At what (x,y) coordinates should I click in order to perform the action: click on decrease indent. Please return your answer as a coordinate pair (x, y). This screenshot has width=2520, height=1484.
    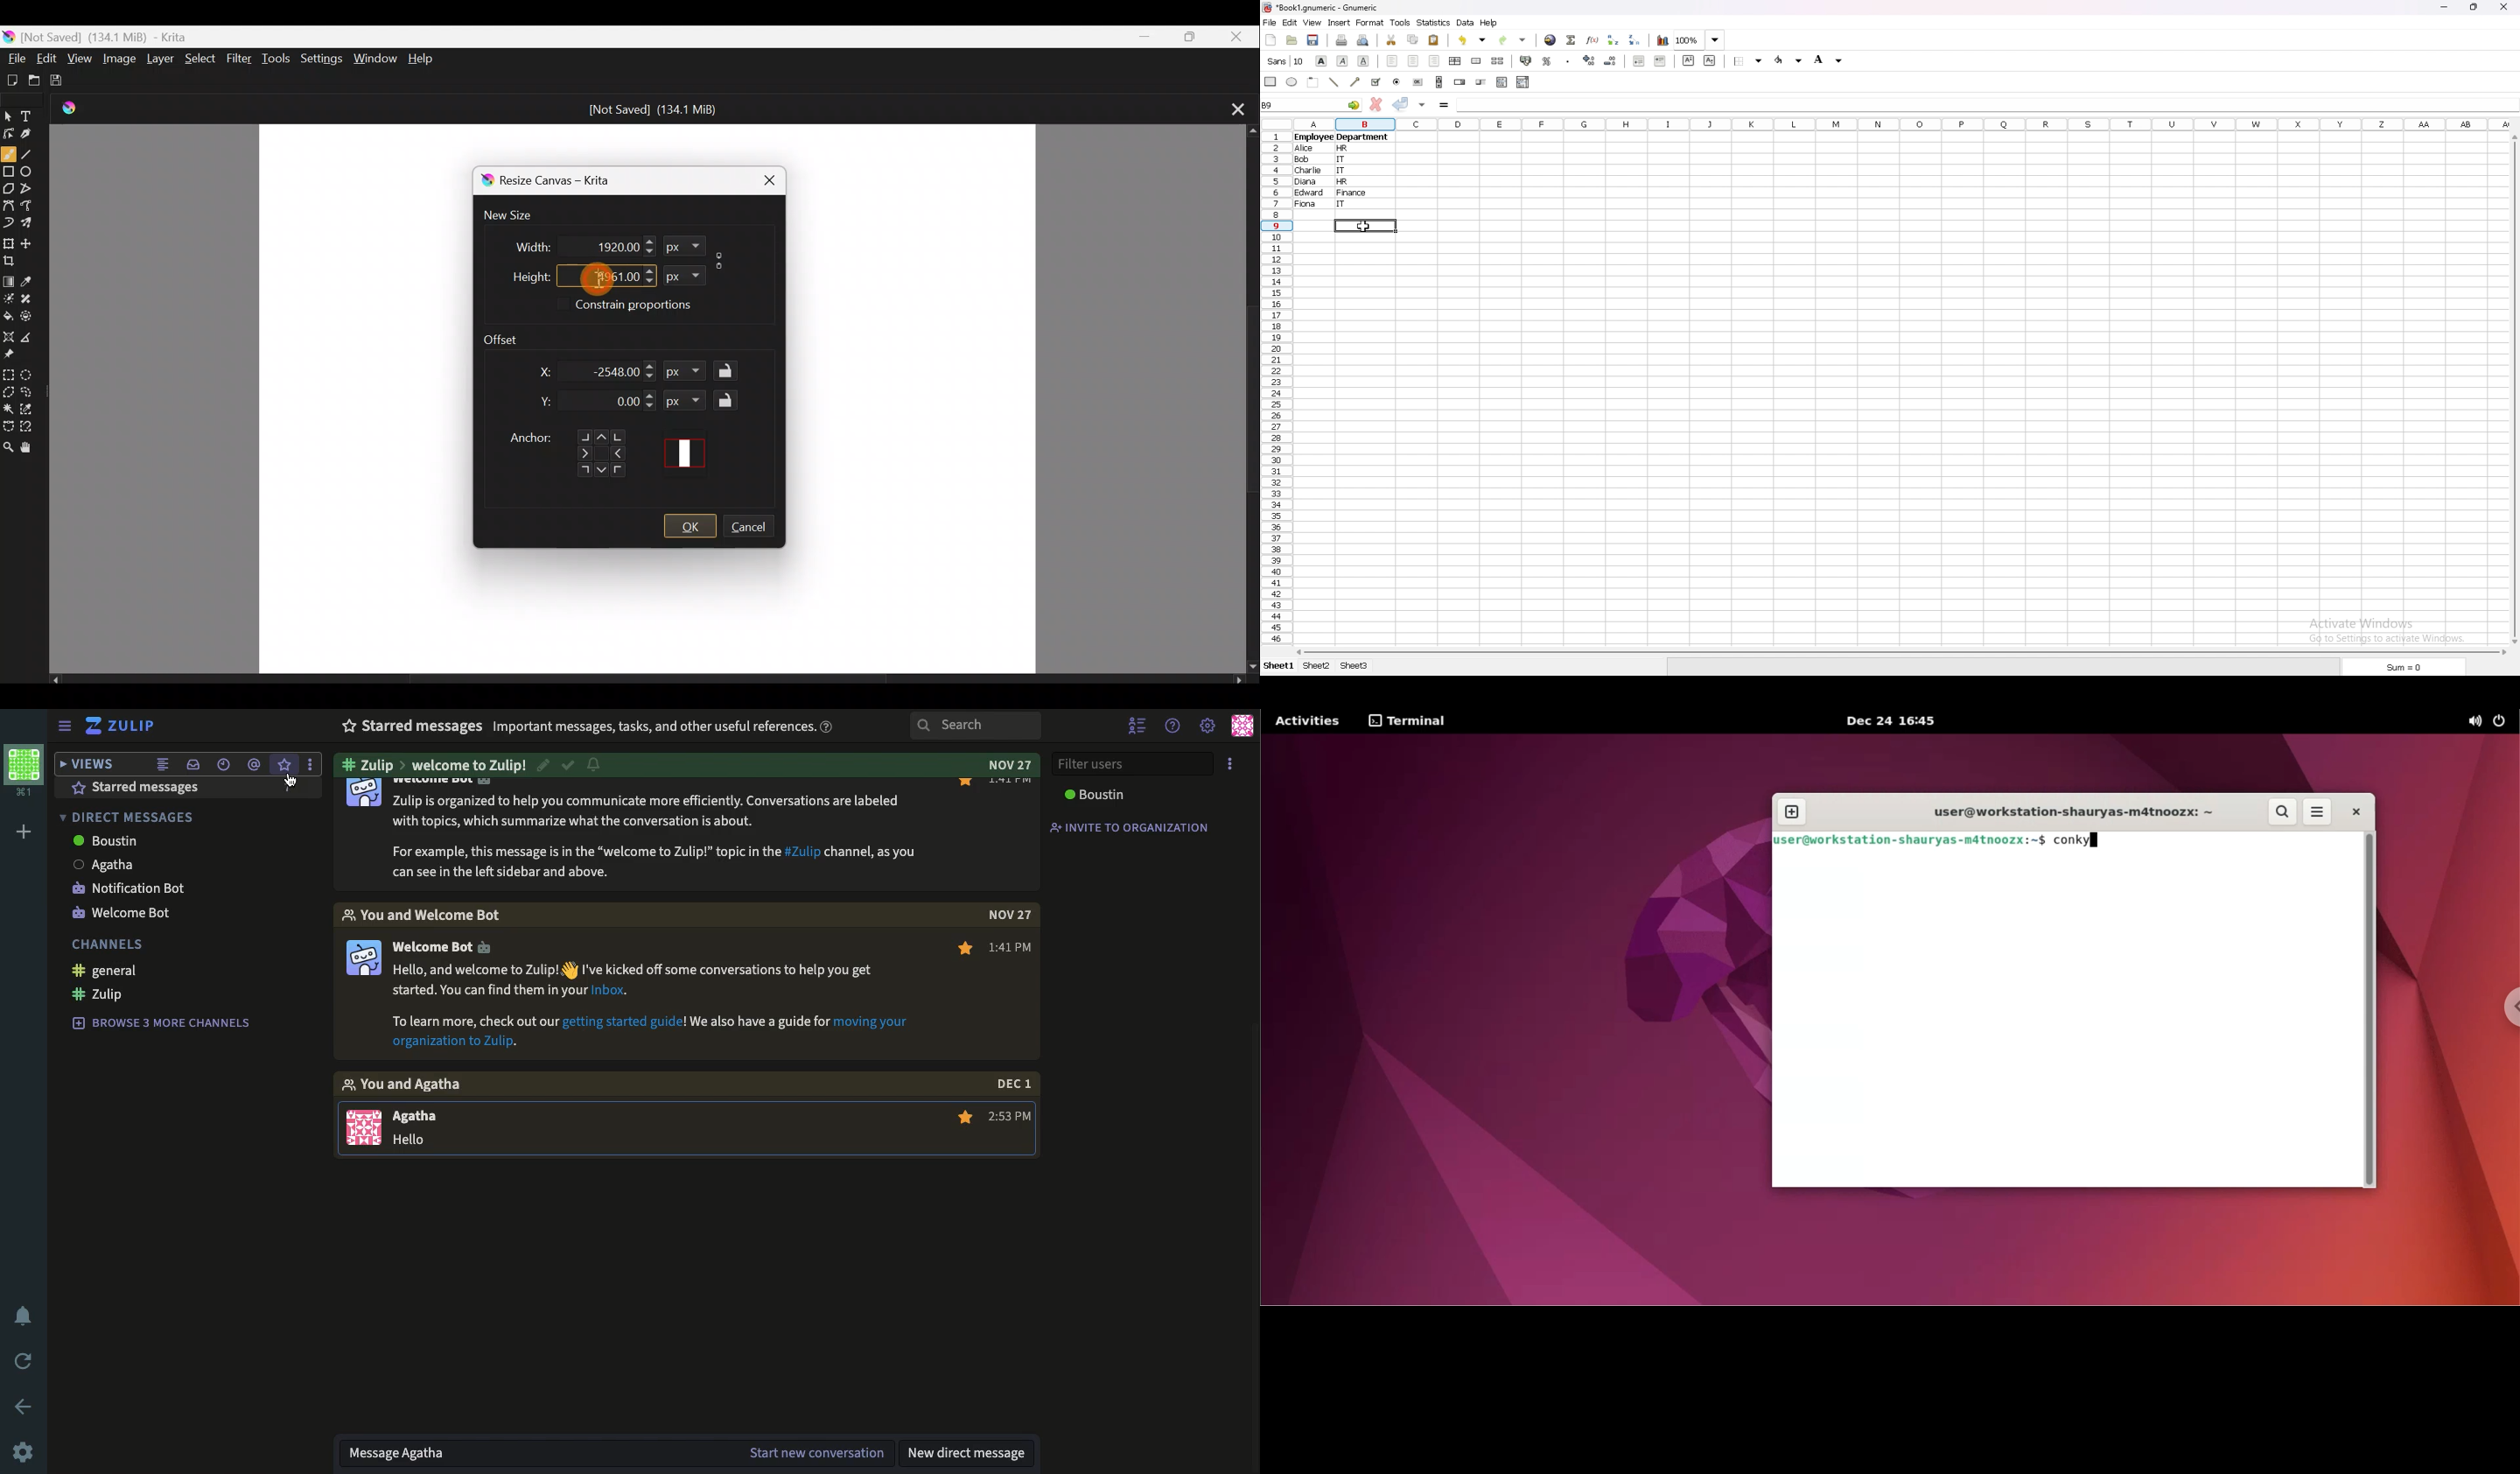
    Looking at the image, I should click on (1639, 61).